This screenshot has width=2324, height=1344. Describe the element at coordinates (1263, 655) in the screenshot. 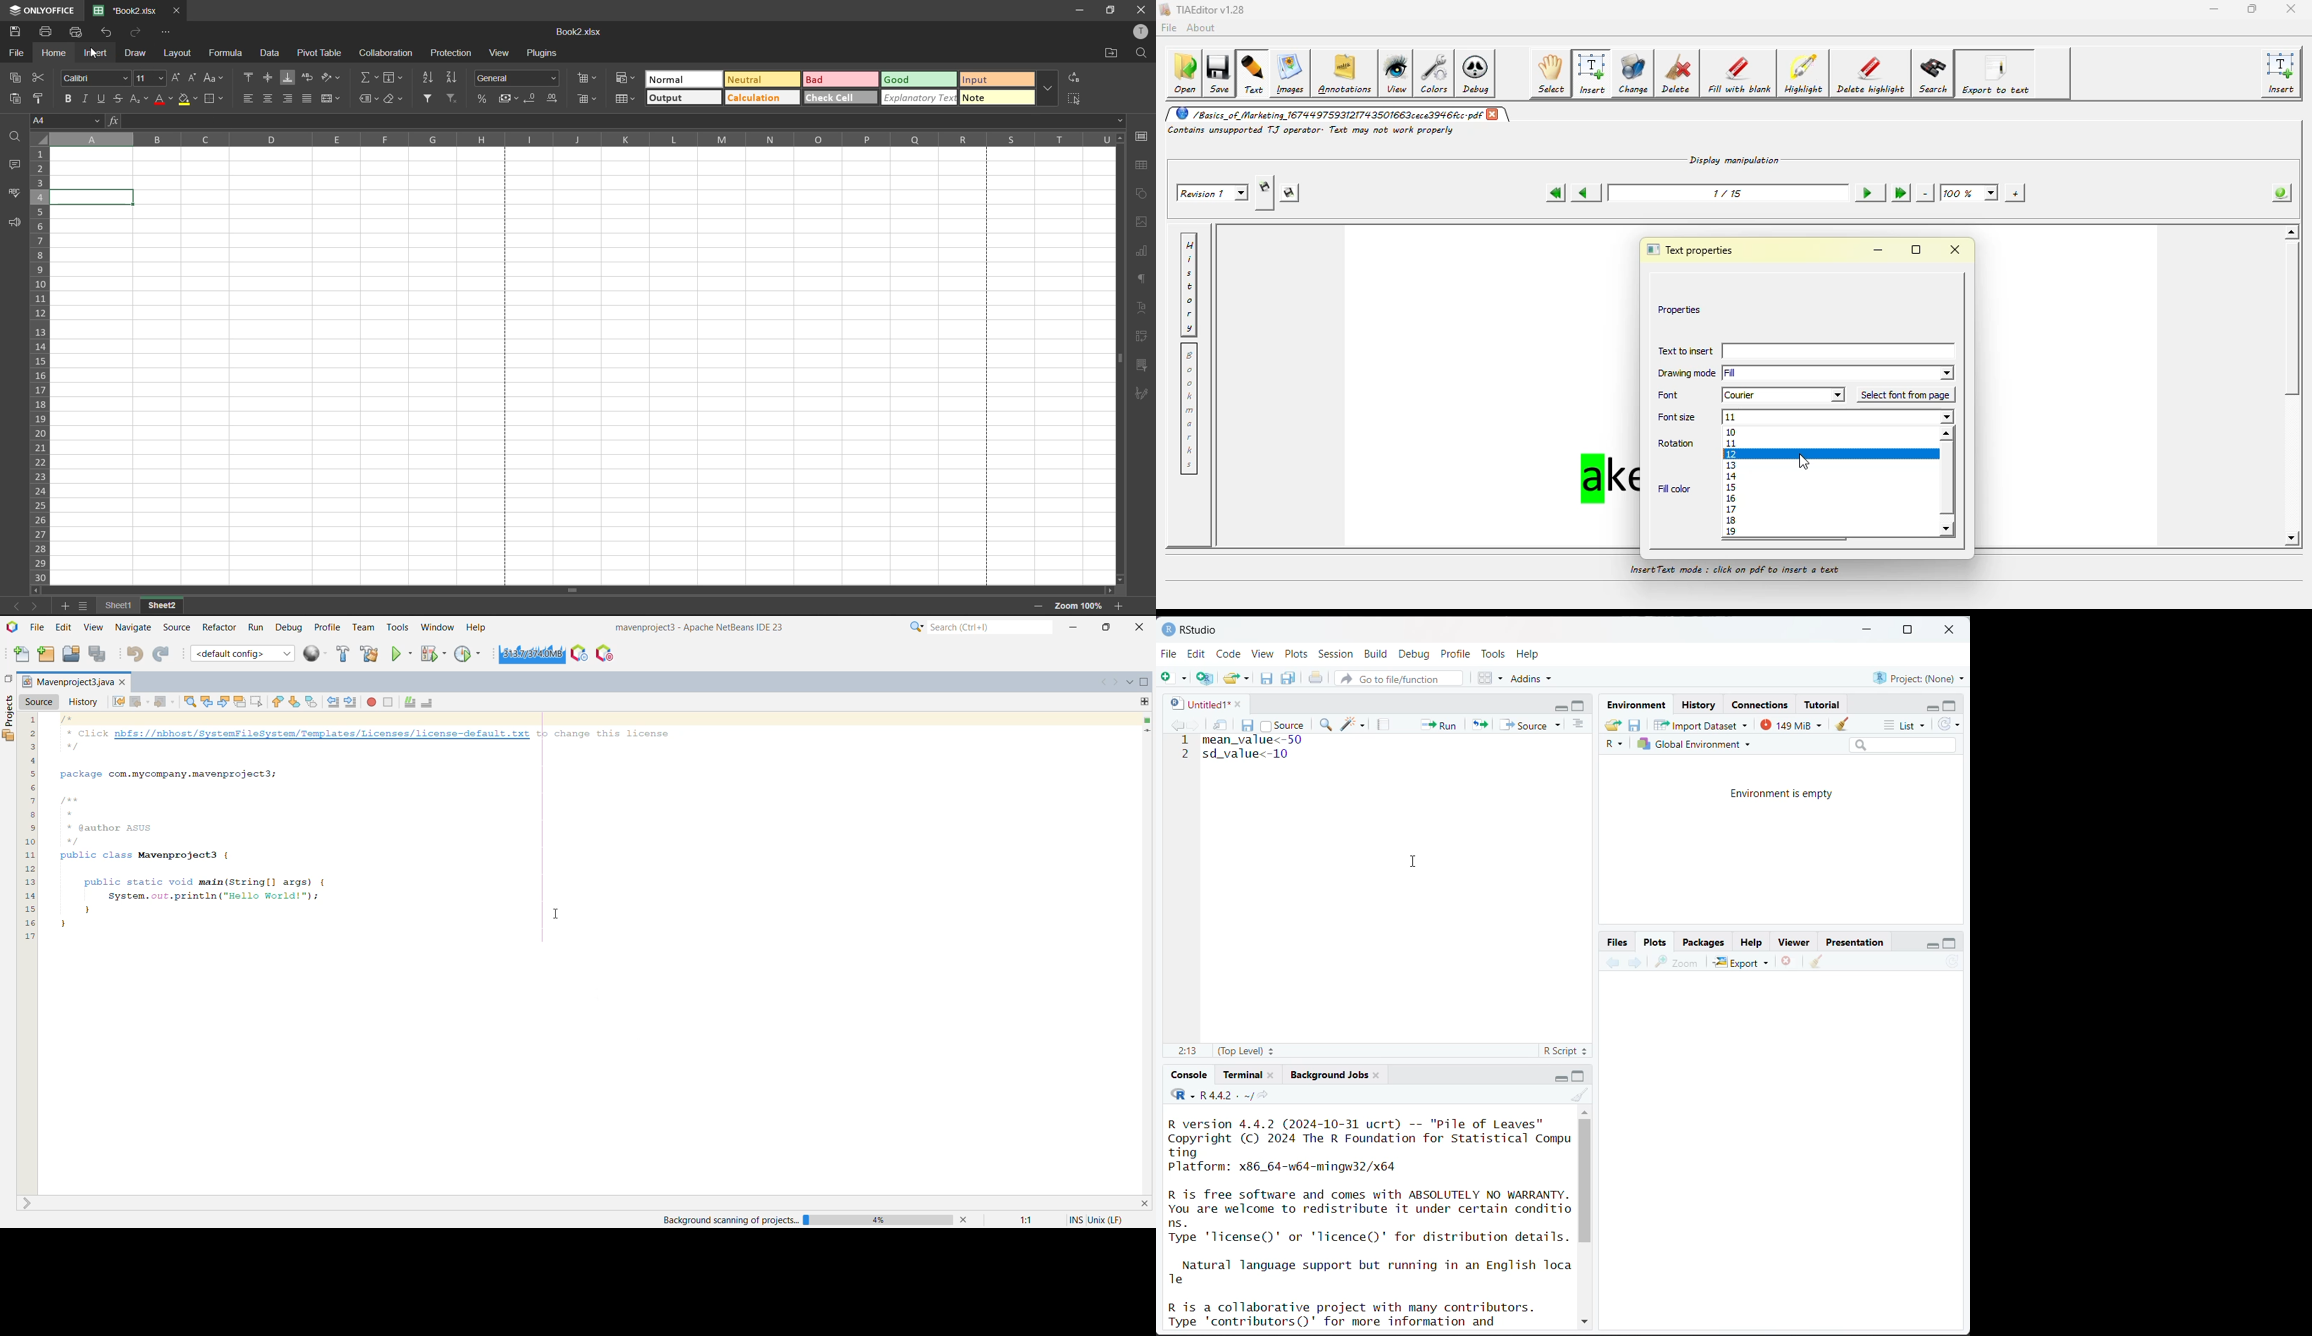

I see `View` at that location.